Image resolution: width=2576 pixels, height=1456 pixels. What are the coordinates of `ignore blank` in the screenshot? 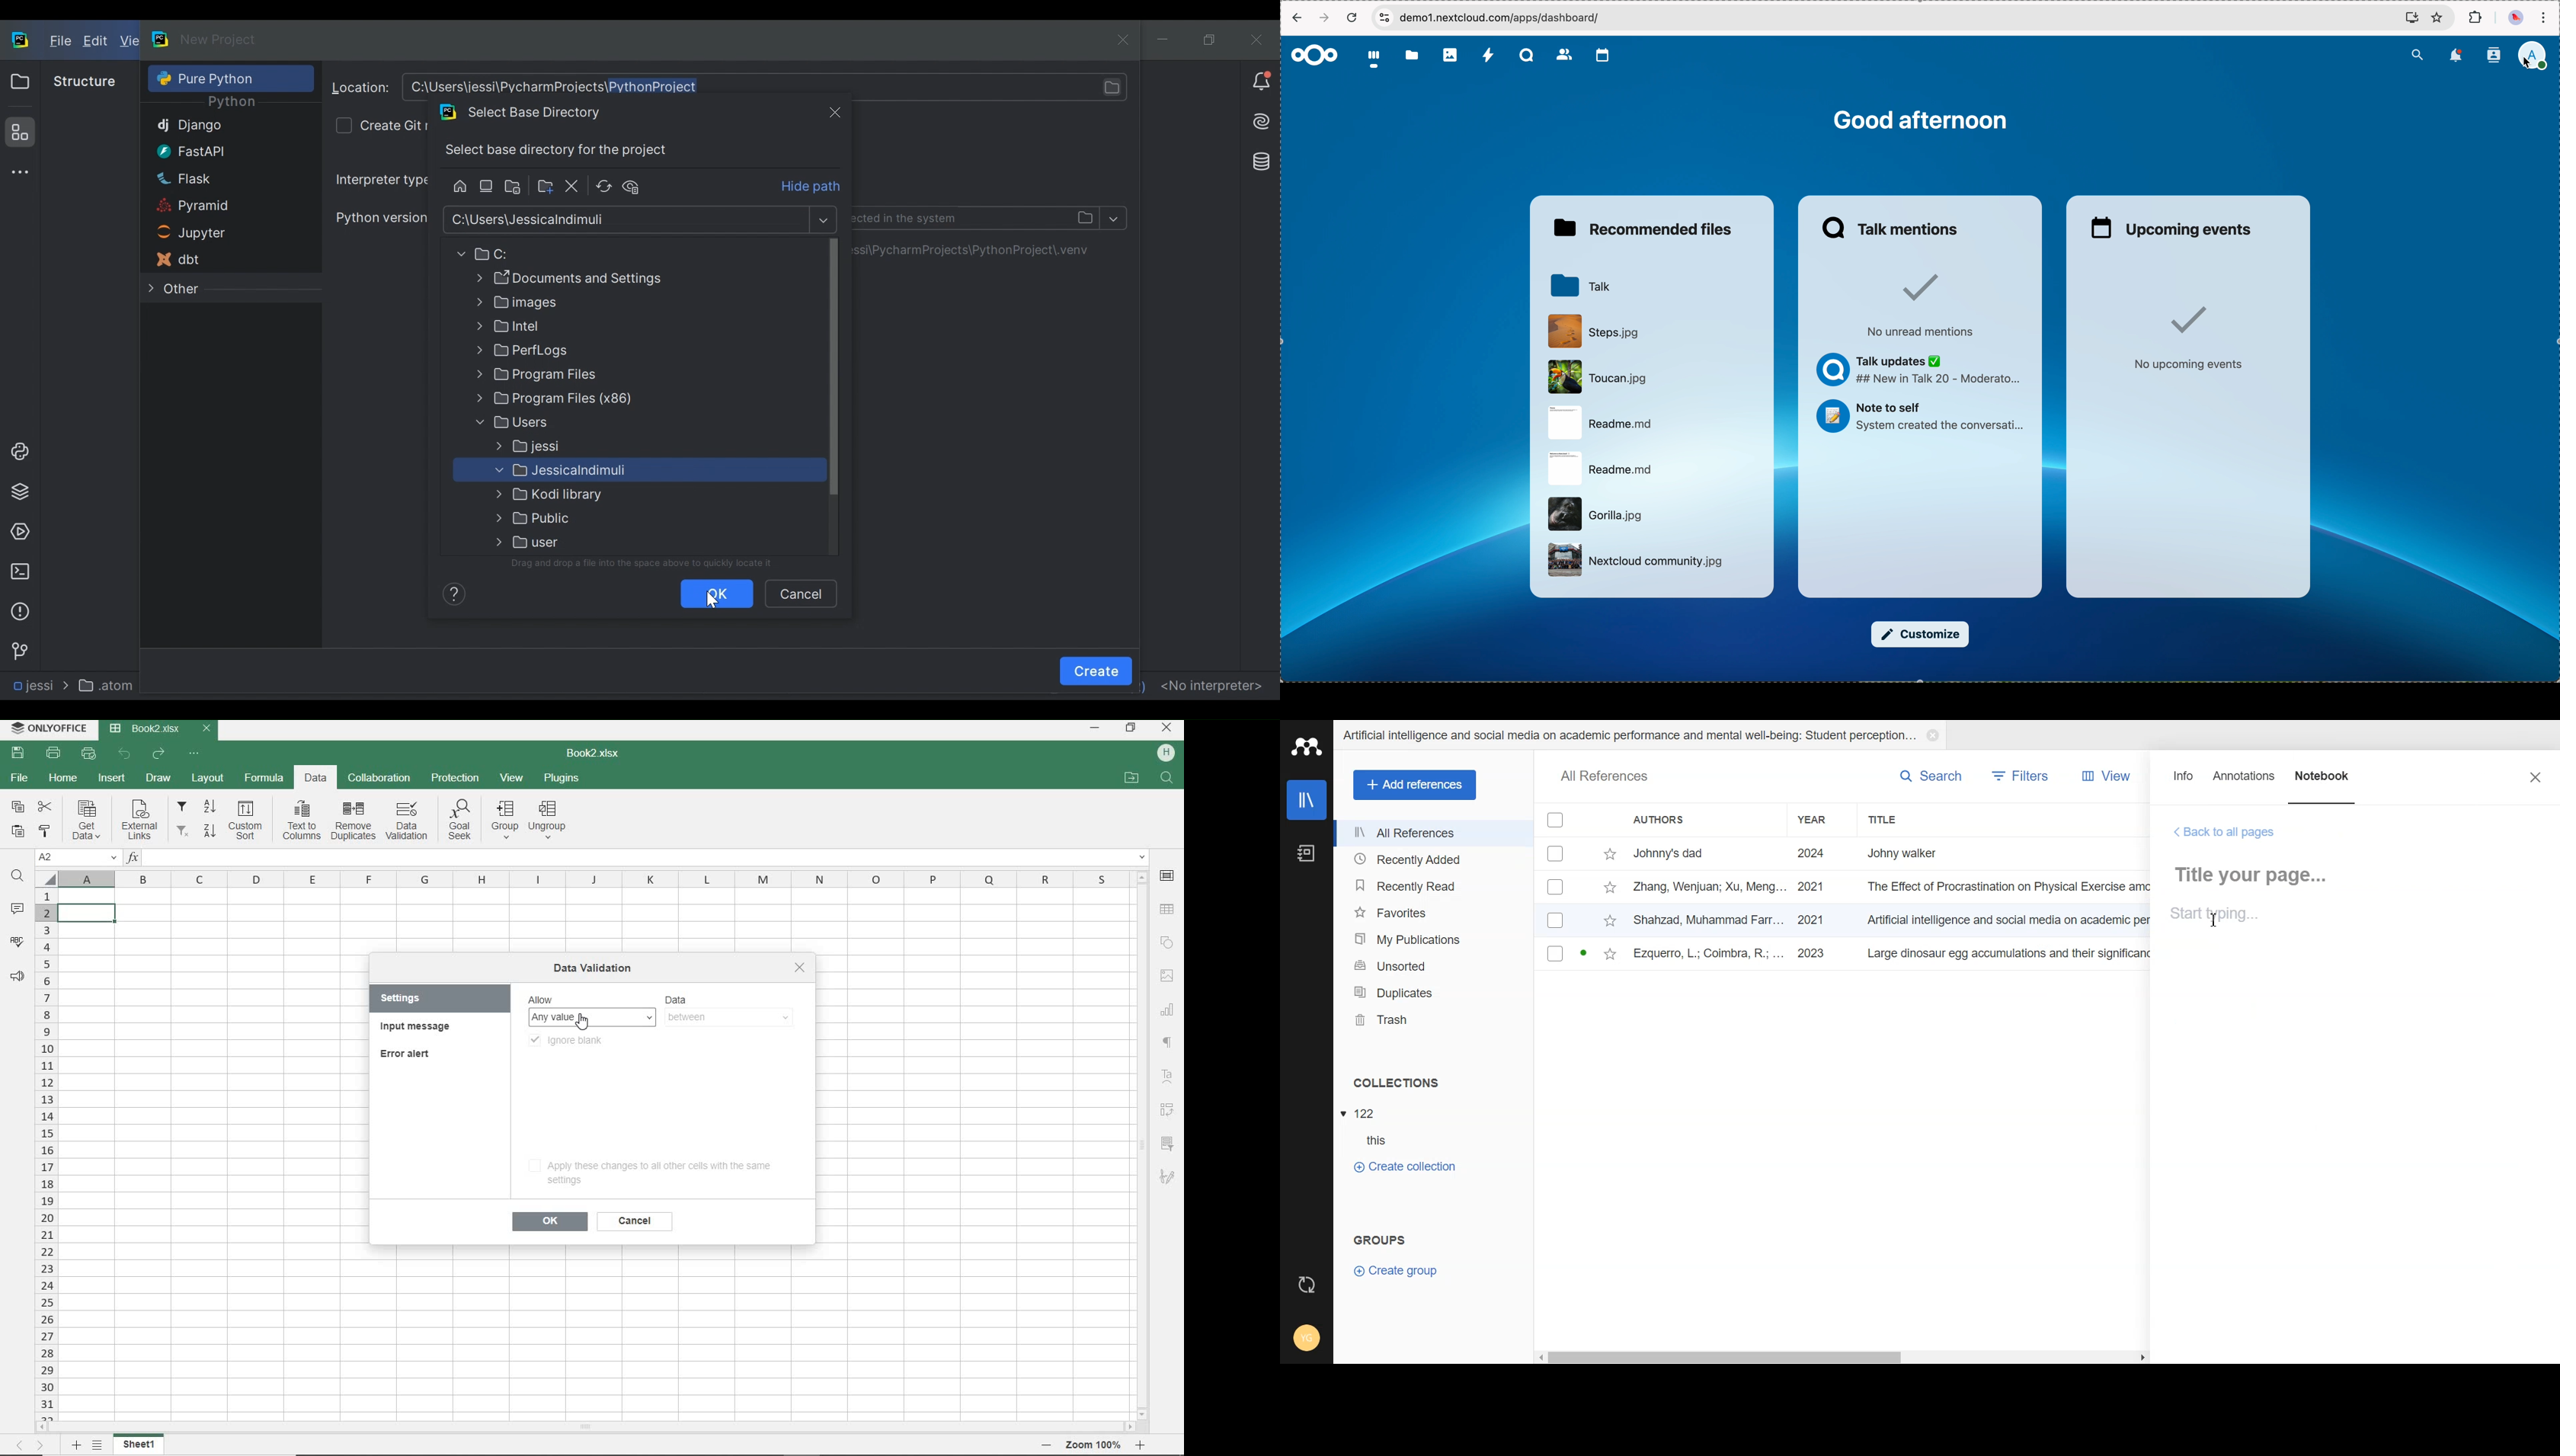 It's located at (571, 1041).